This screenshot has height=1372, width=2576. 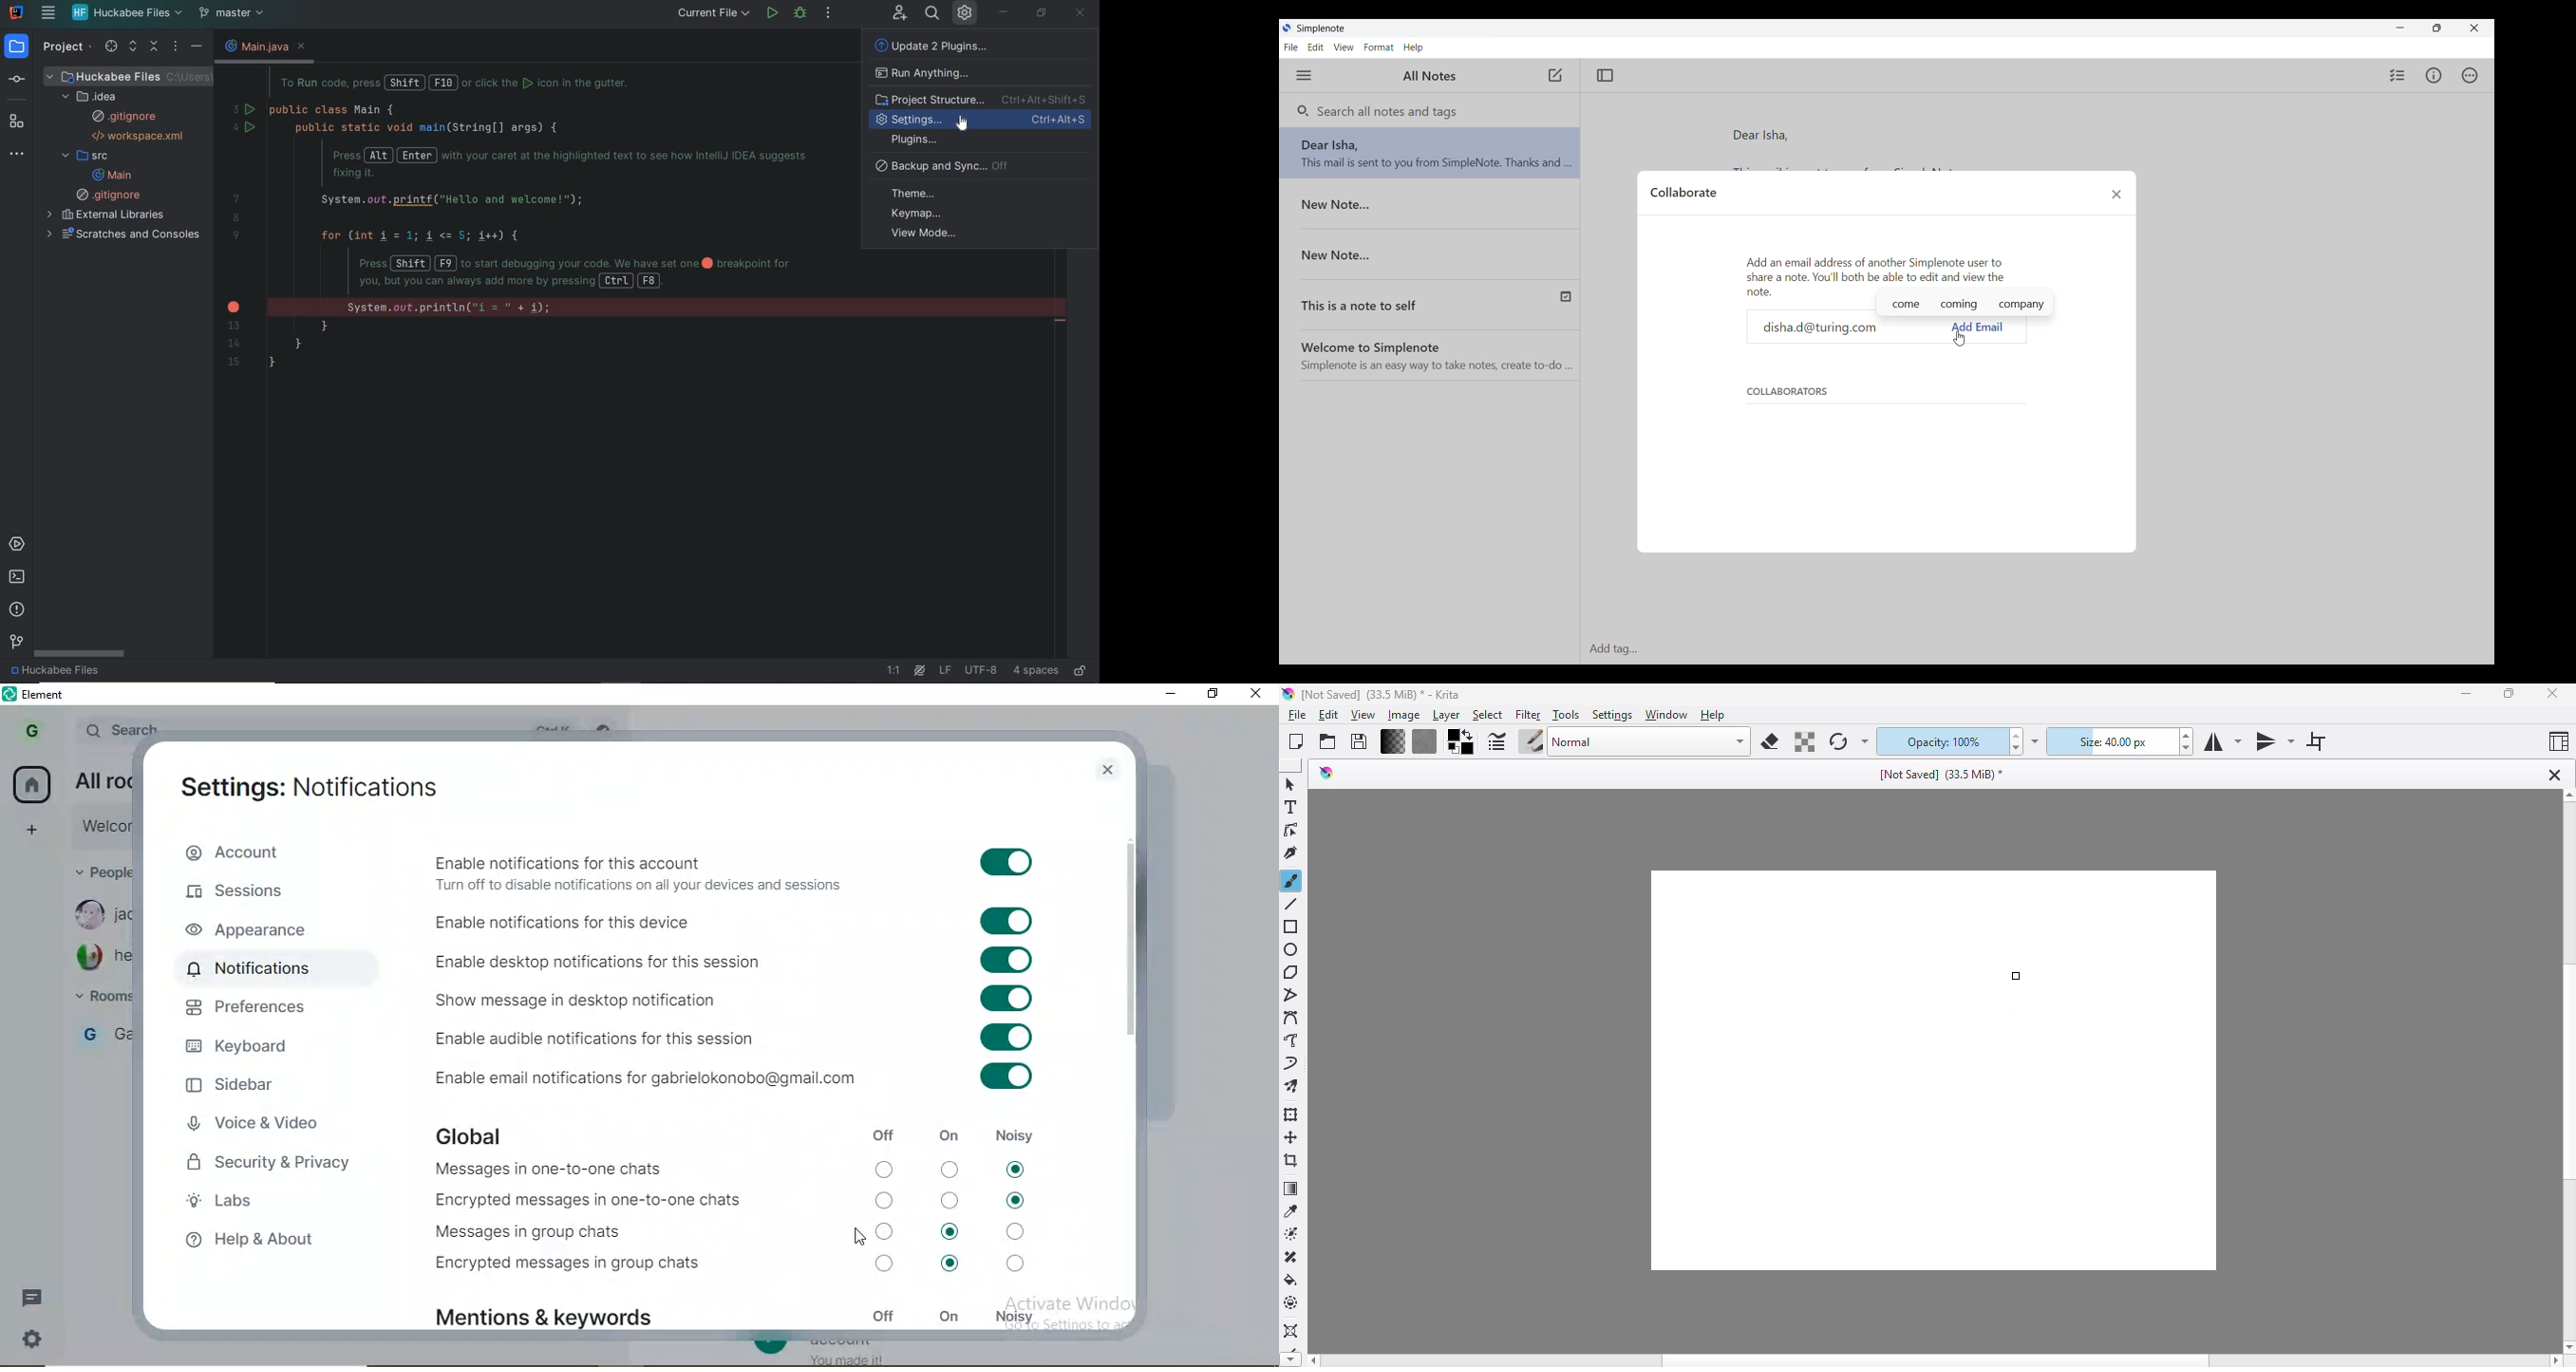 I want to click on Simplenote, so click(x=1324, y=28).